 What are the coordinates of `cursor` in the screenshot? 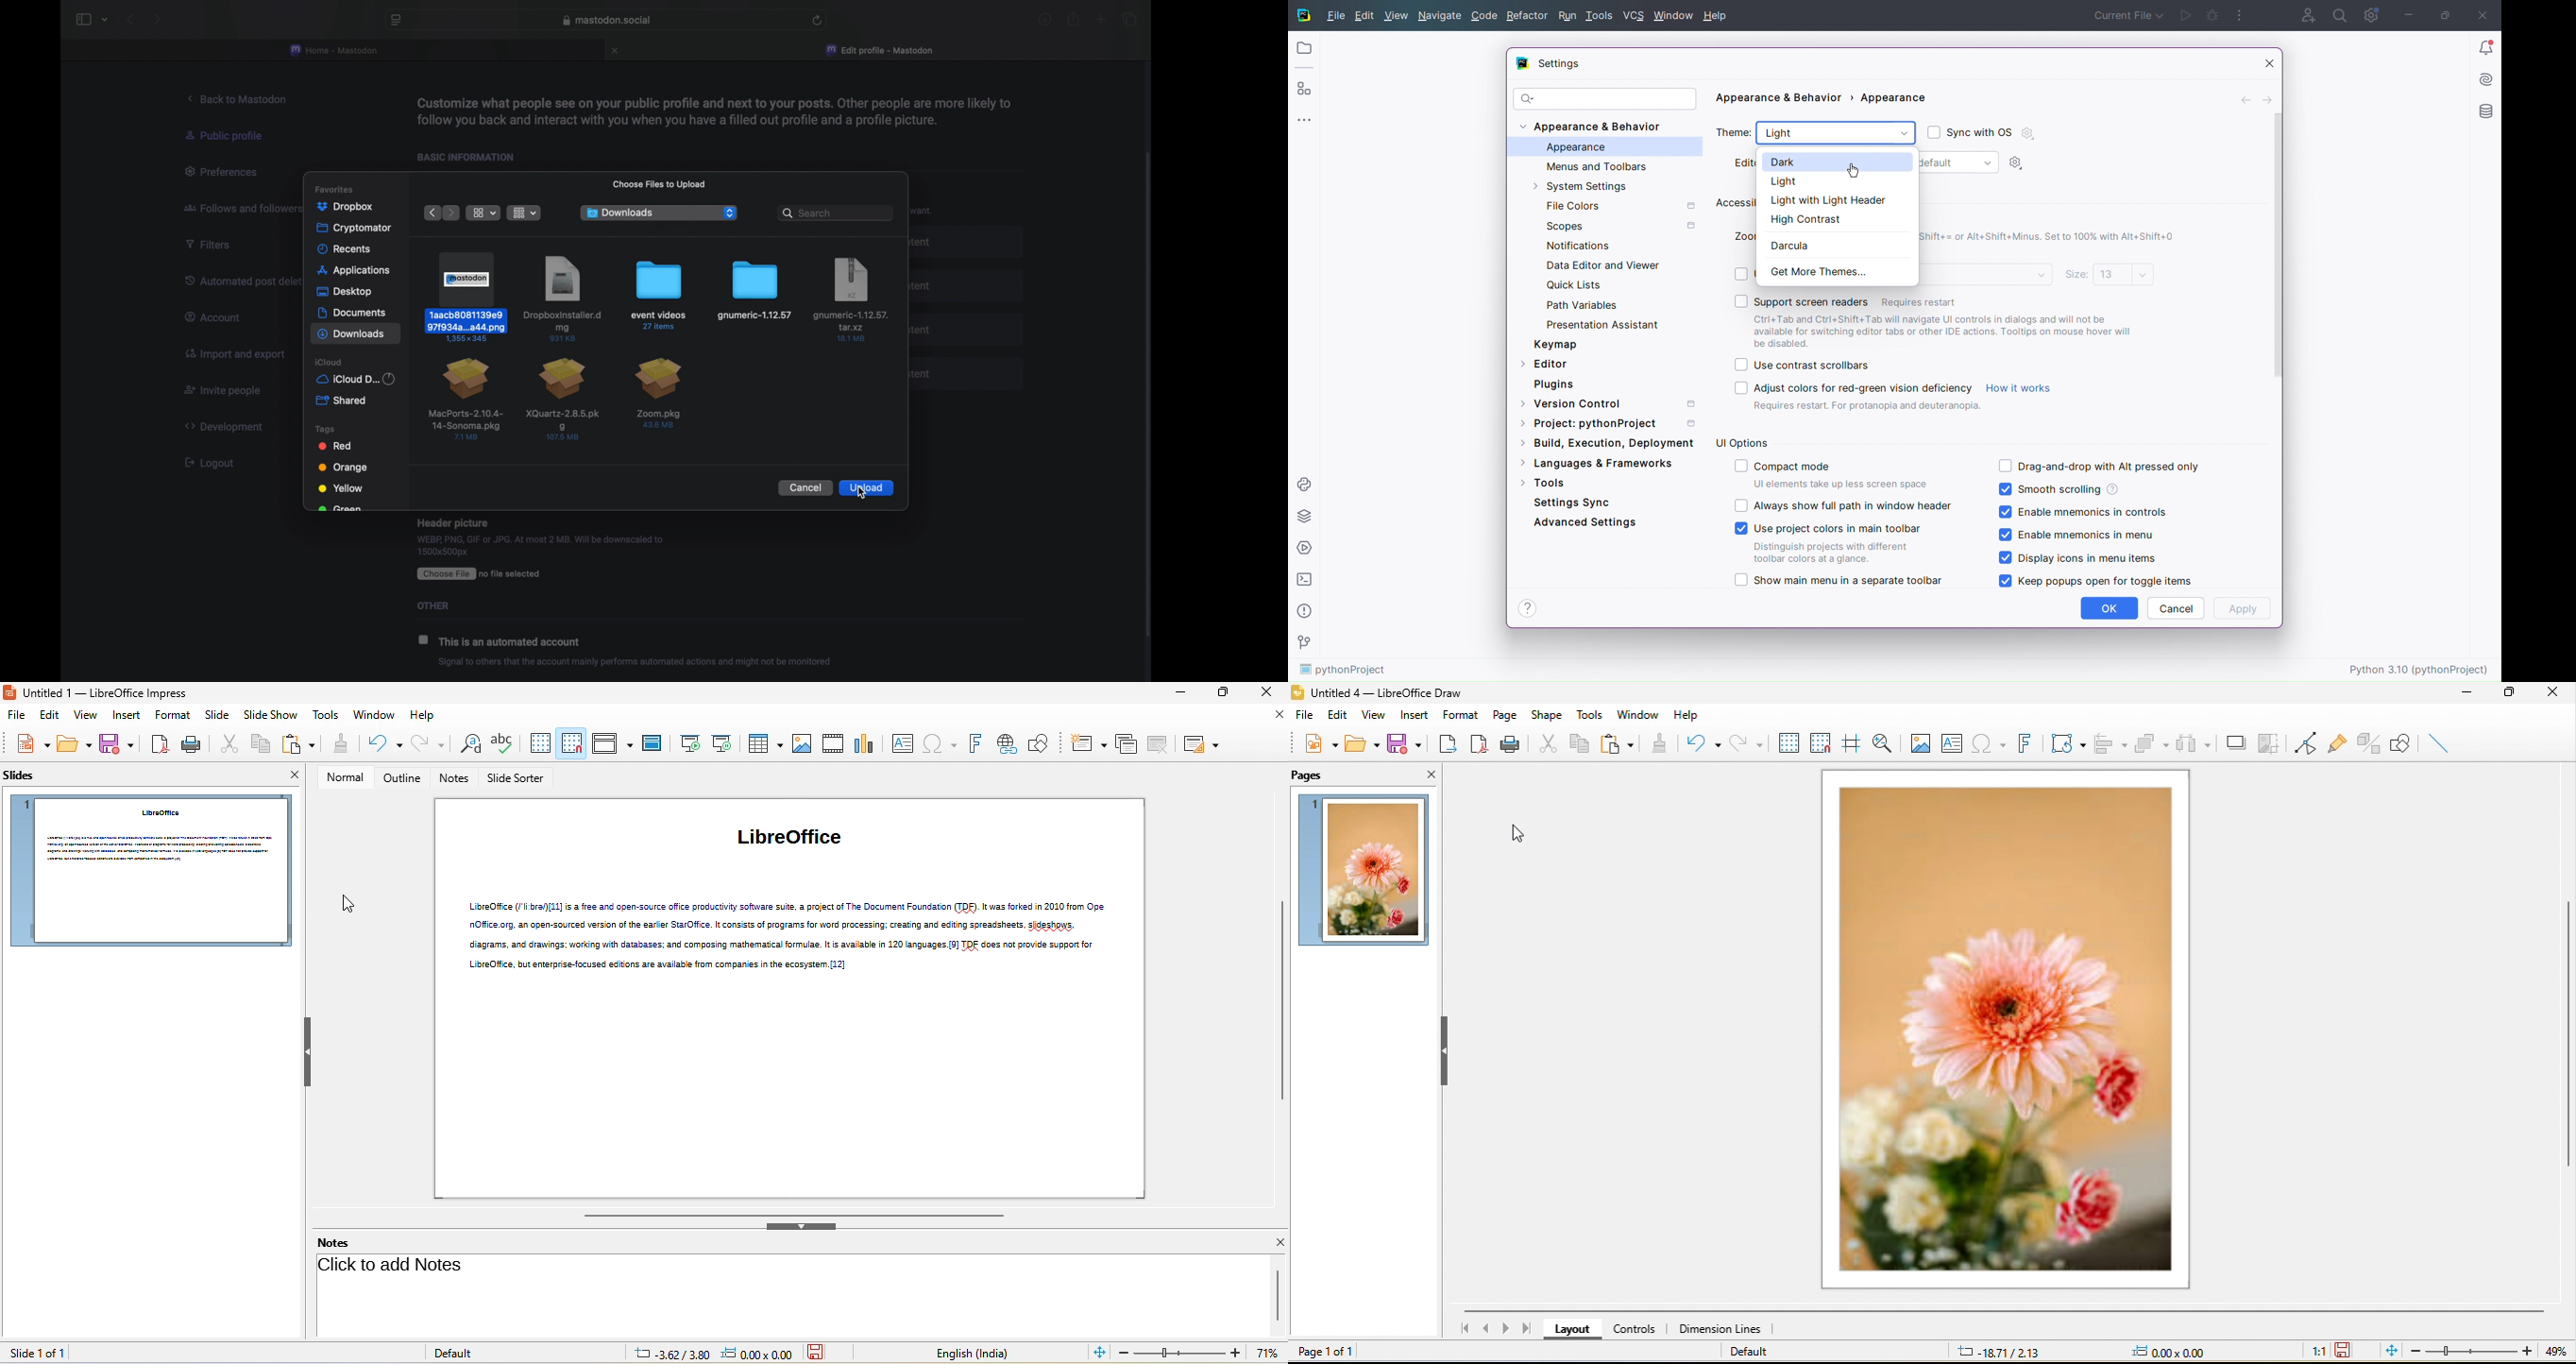 It's located at (349, 905).